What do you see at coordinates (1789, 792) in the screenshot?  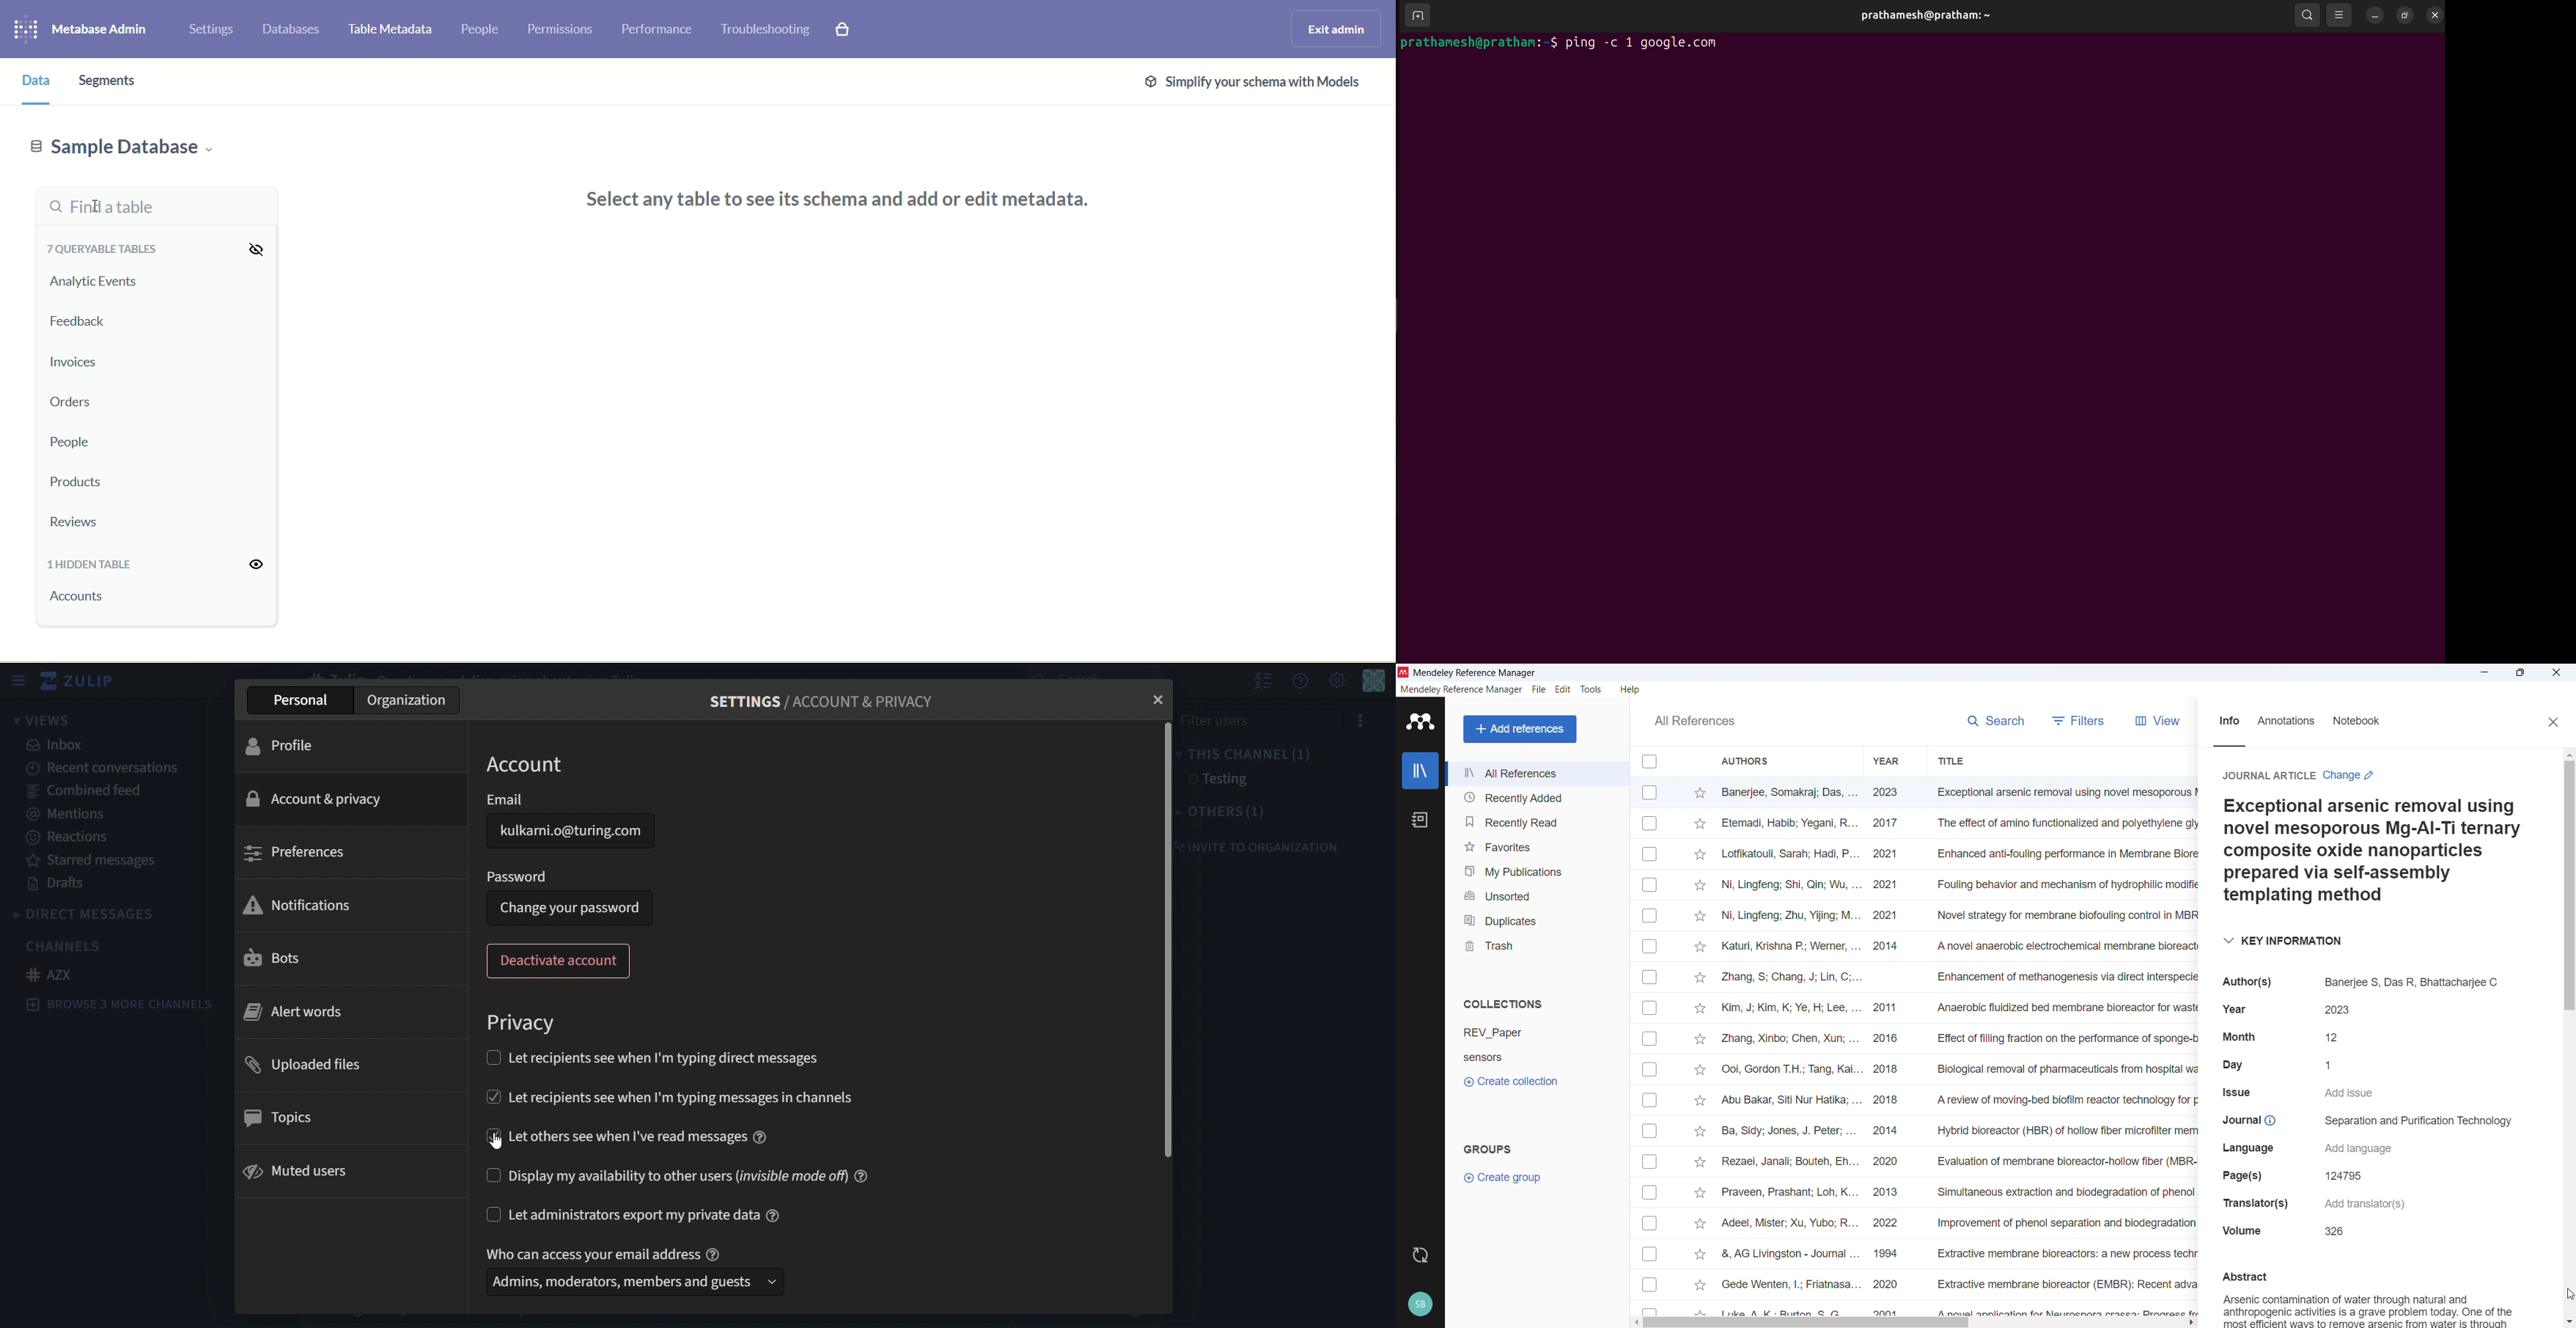 I see `banerjee somakraj,das` at bounding box center [1789, 792].